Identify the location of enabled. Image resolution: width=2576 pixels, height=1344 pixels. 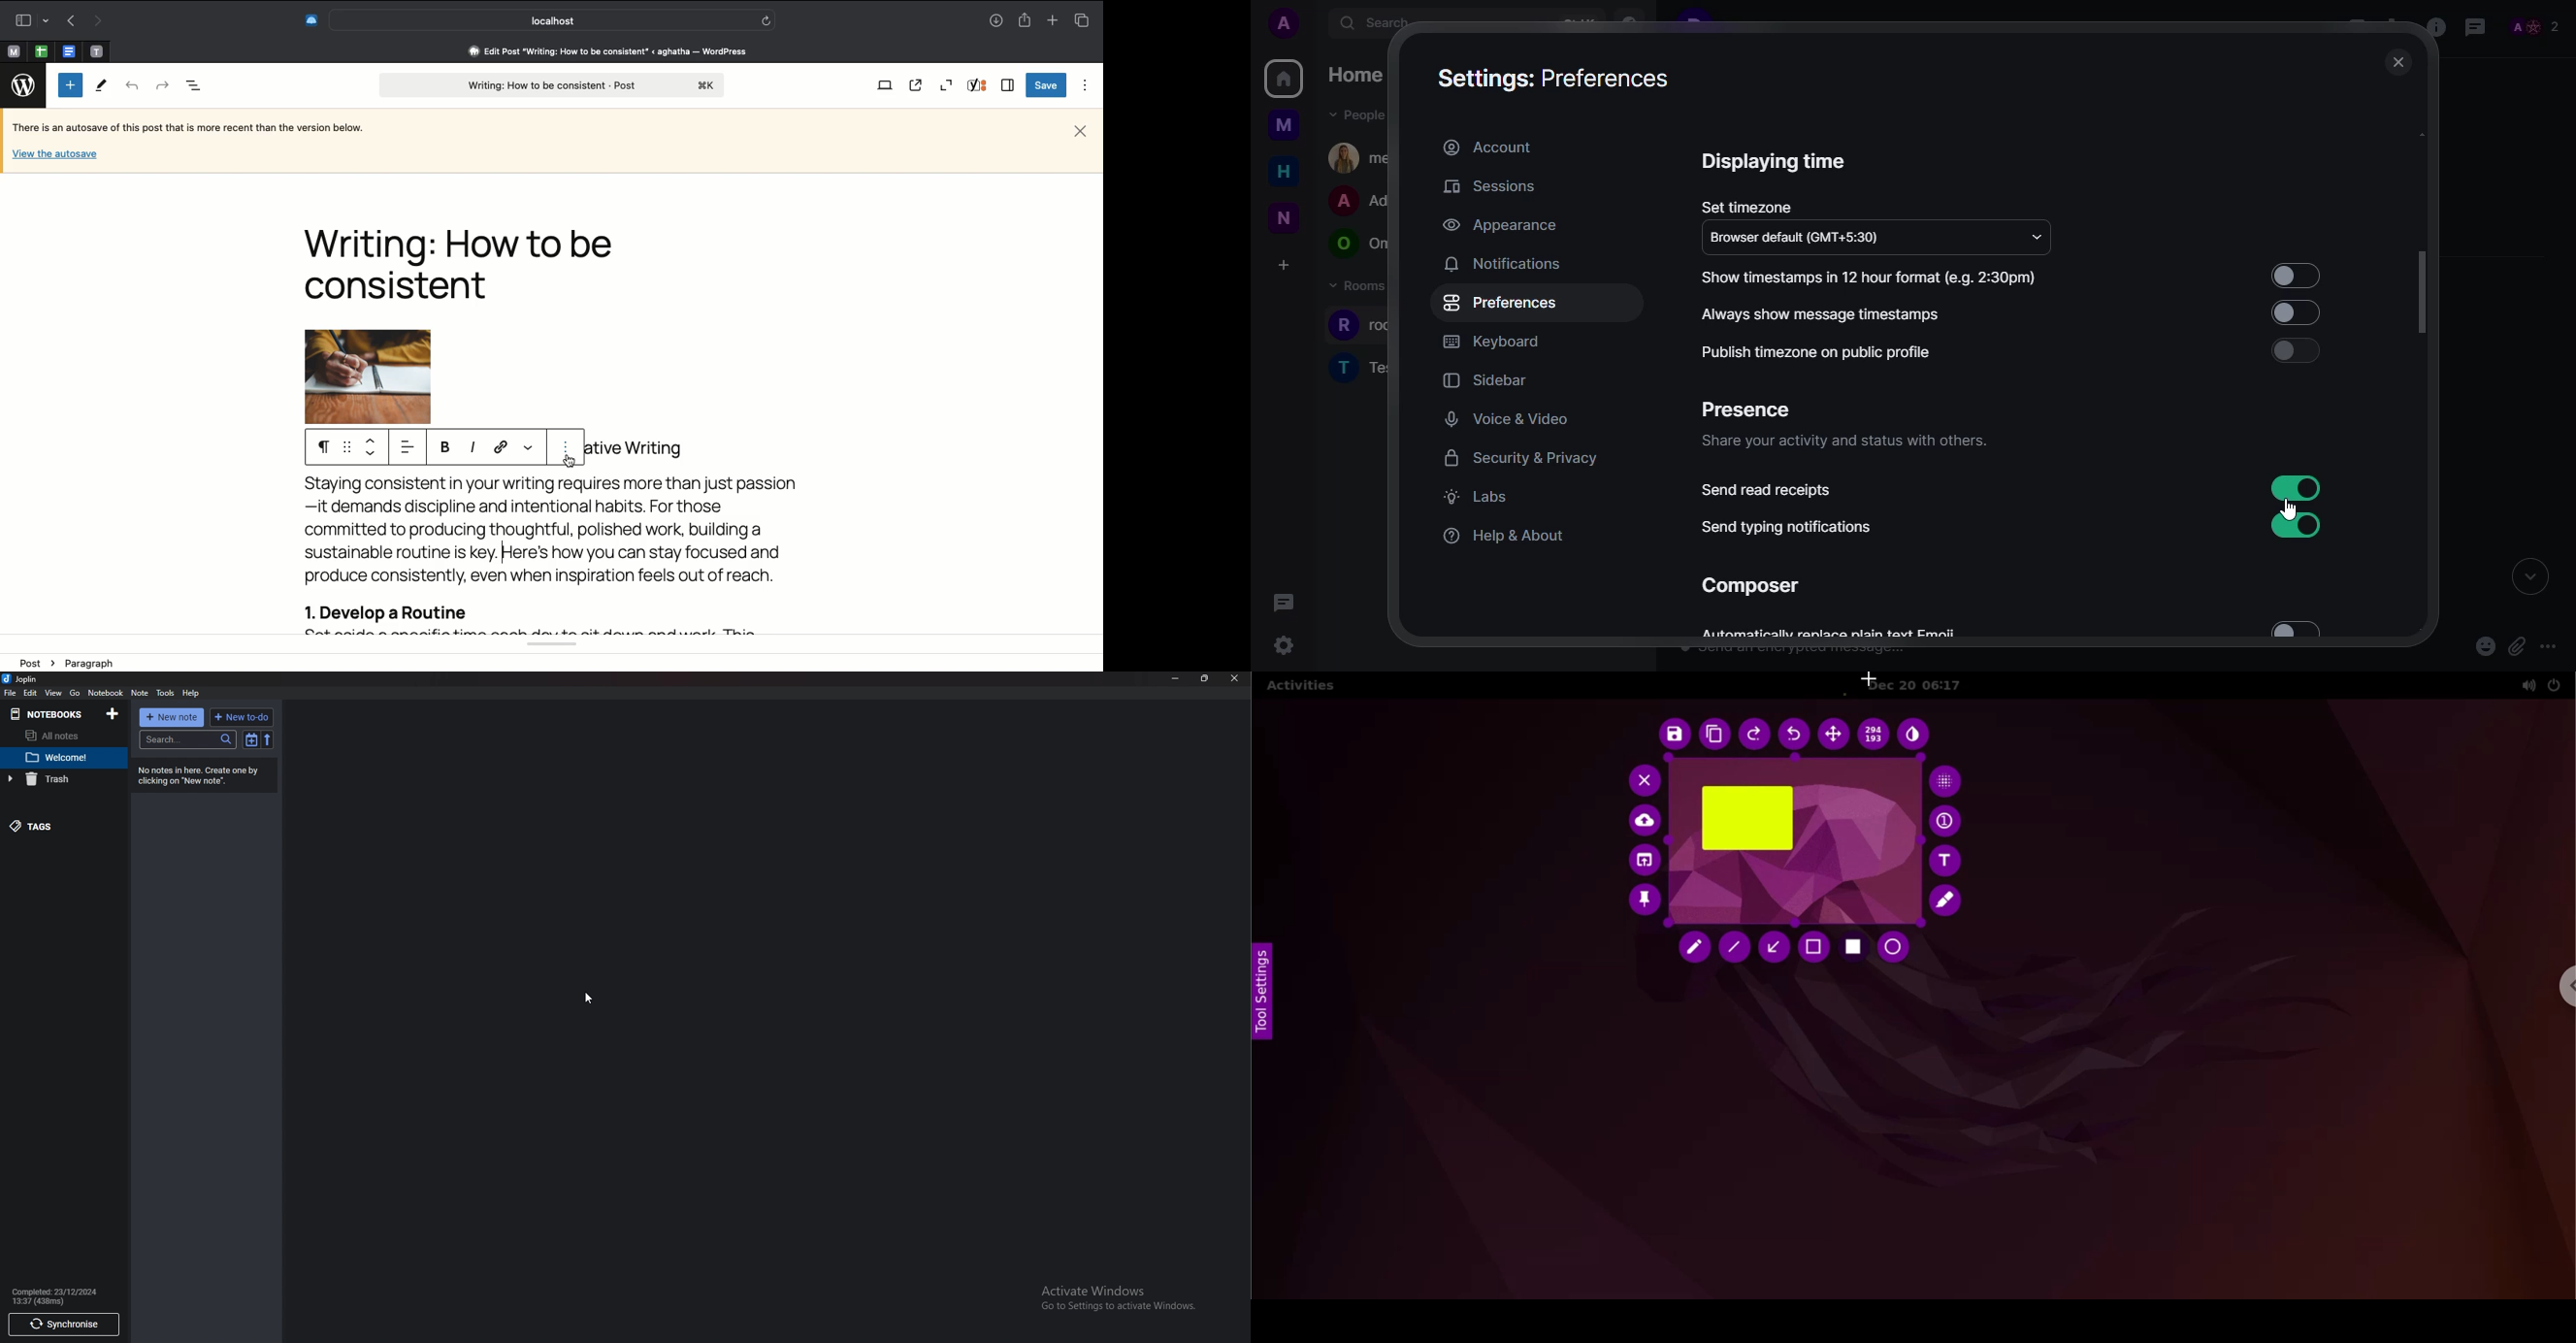
(2295, 528).